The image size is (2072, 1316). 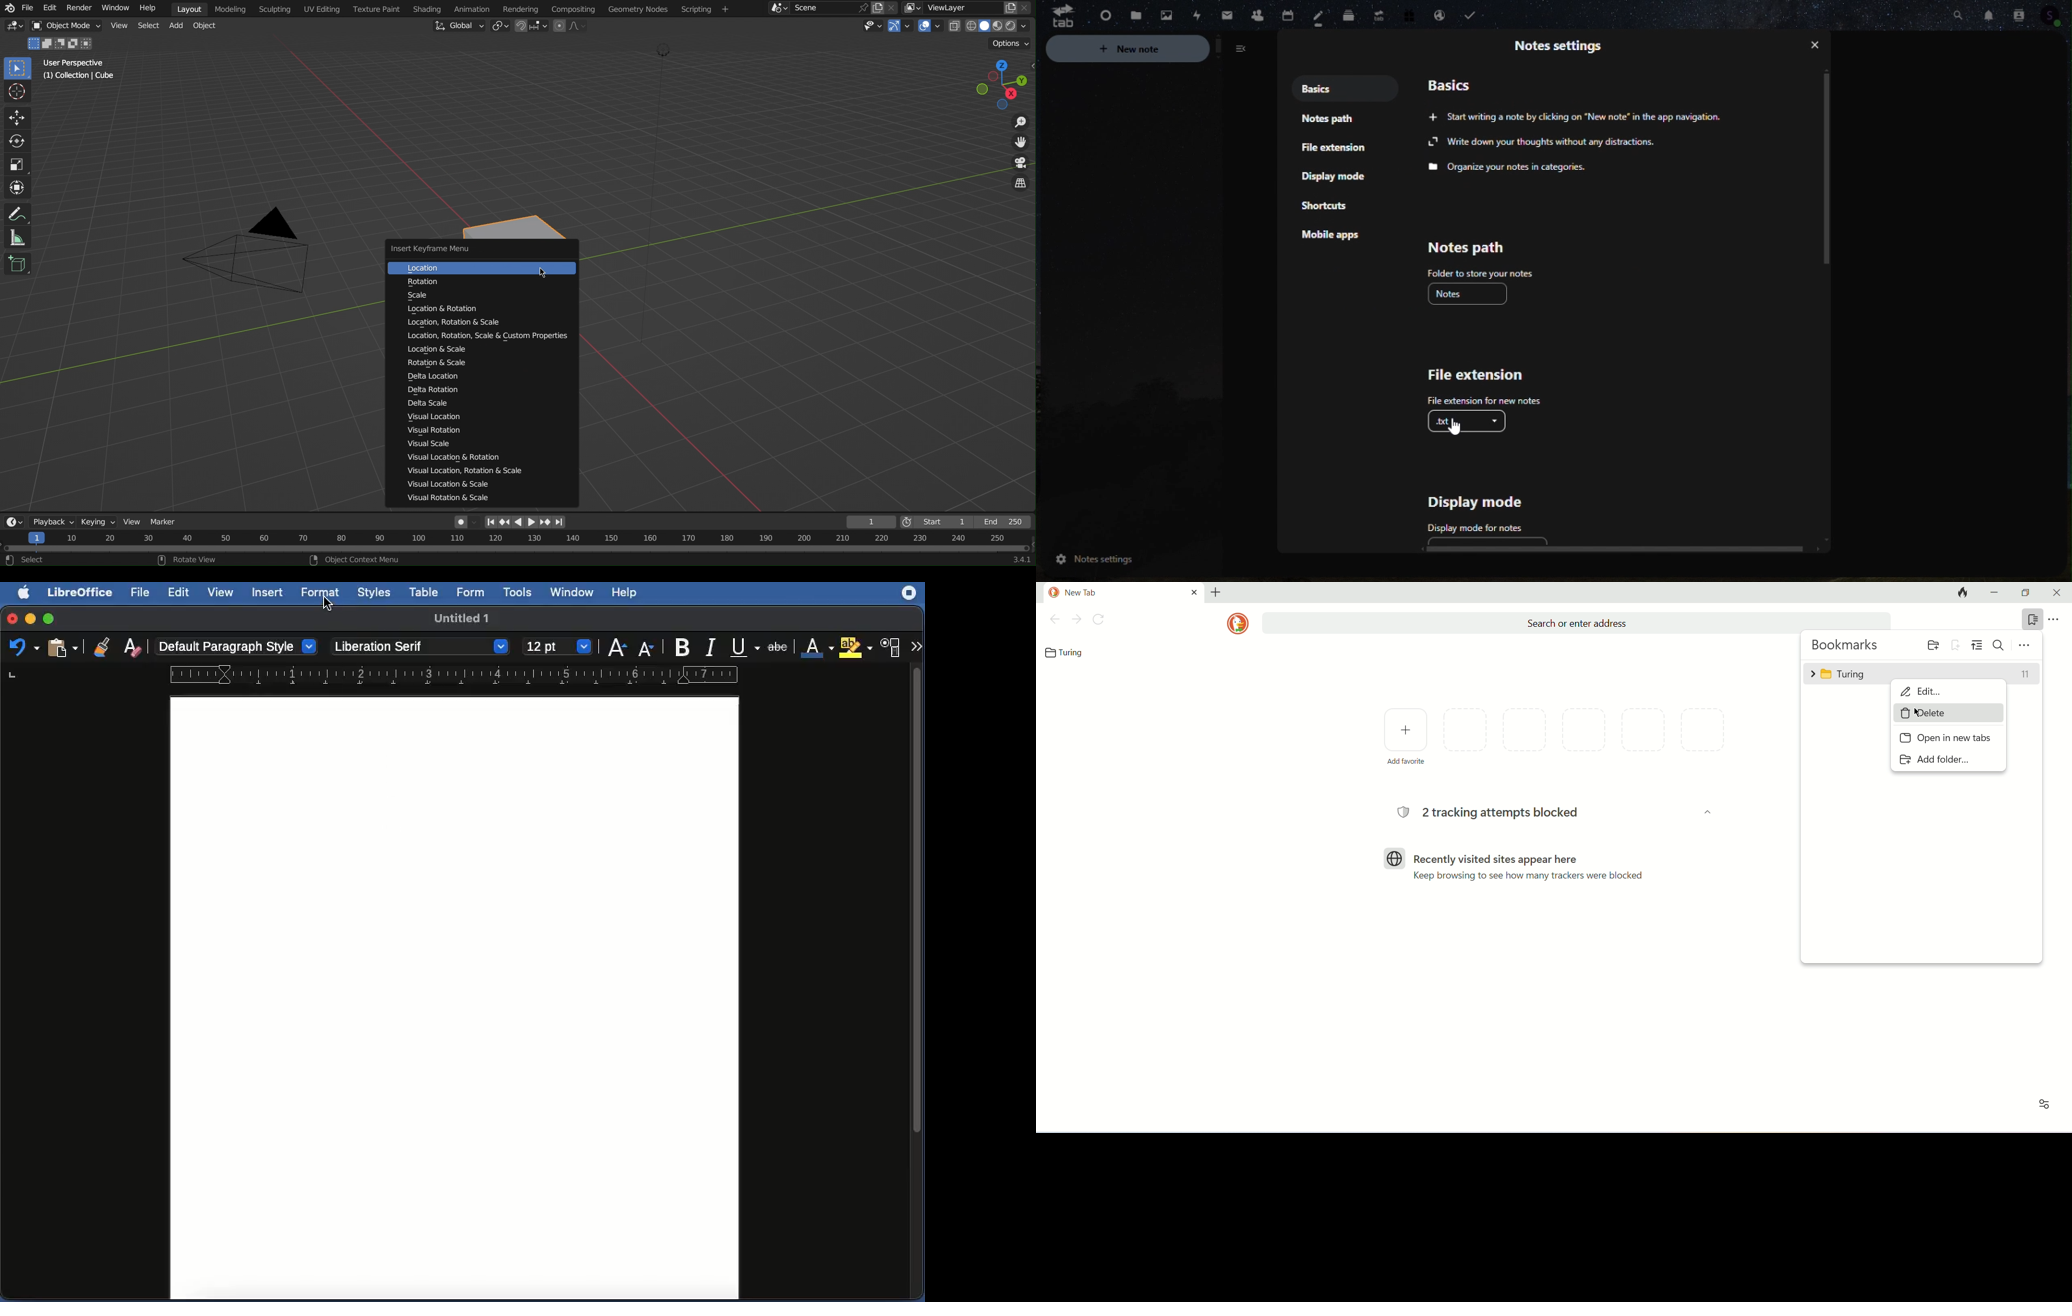 What do you see at coordinates (1957, 13) in the screenshot?
I see `Search bar` at bounding box center [1957, 13].